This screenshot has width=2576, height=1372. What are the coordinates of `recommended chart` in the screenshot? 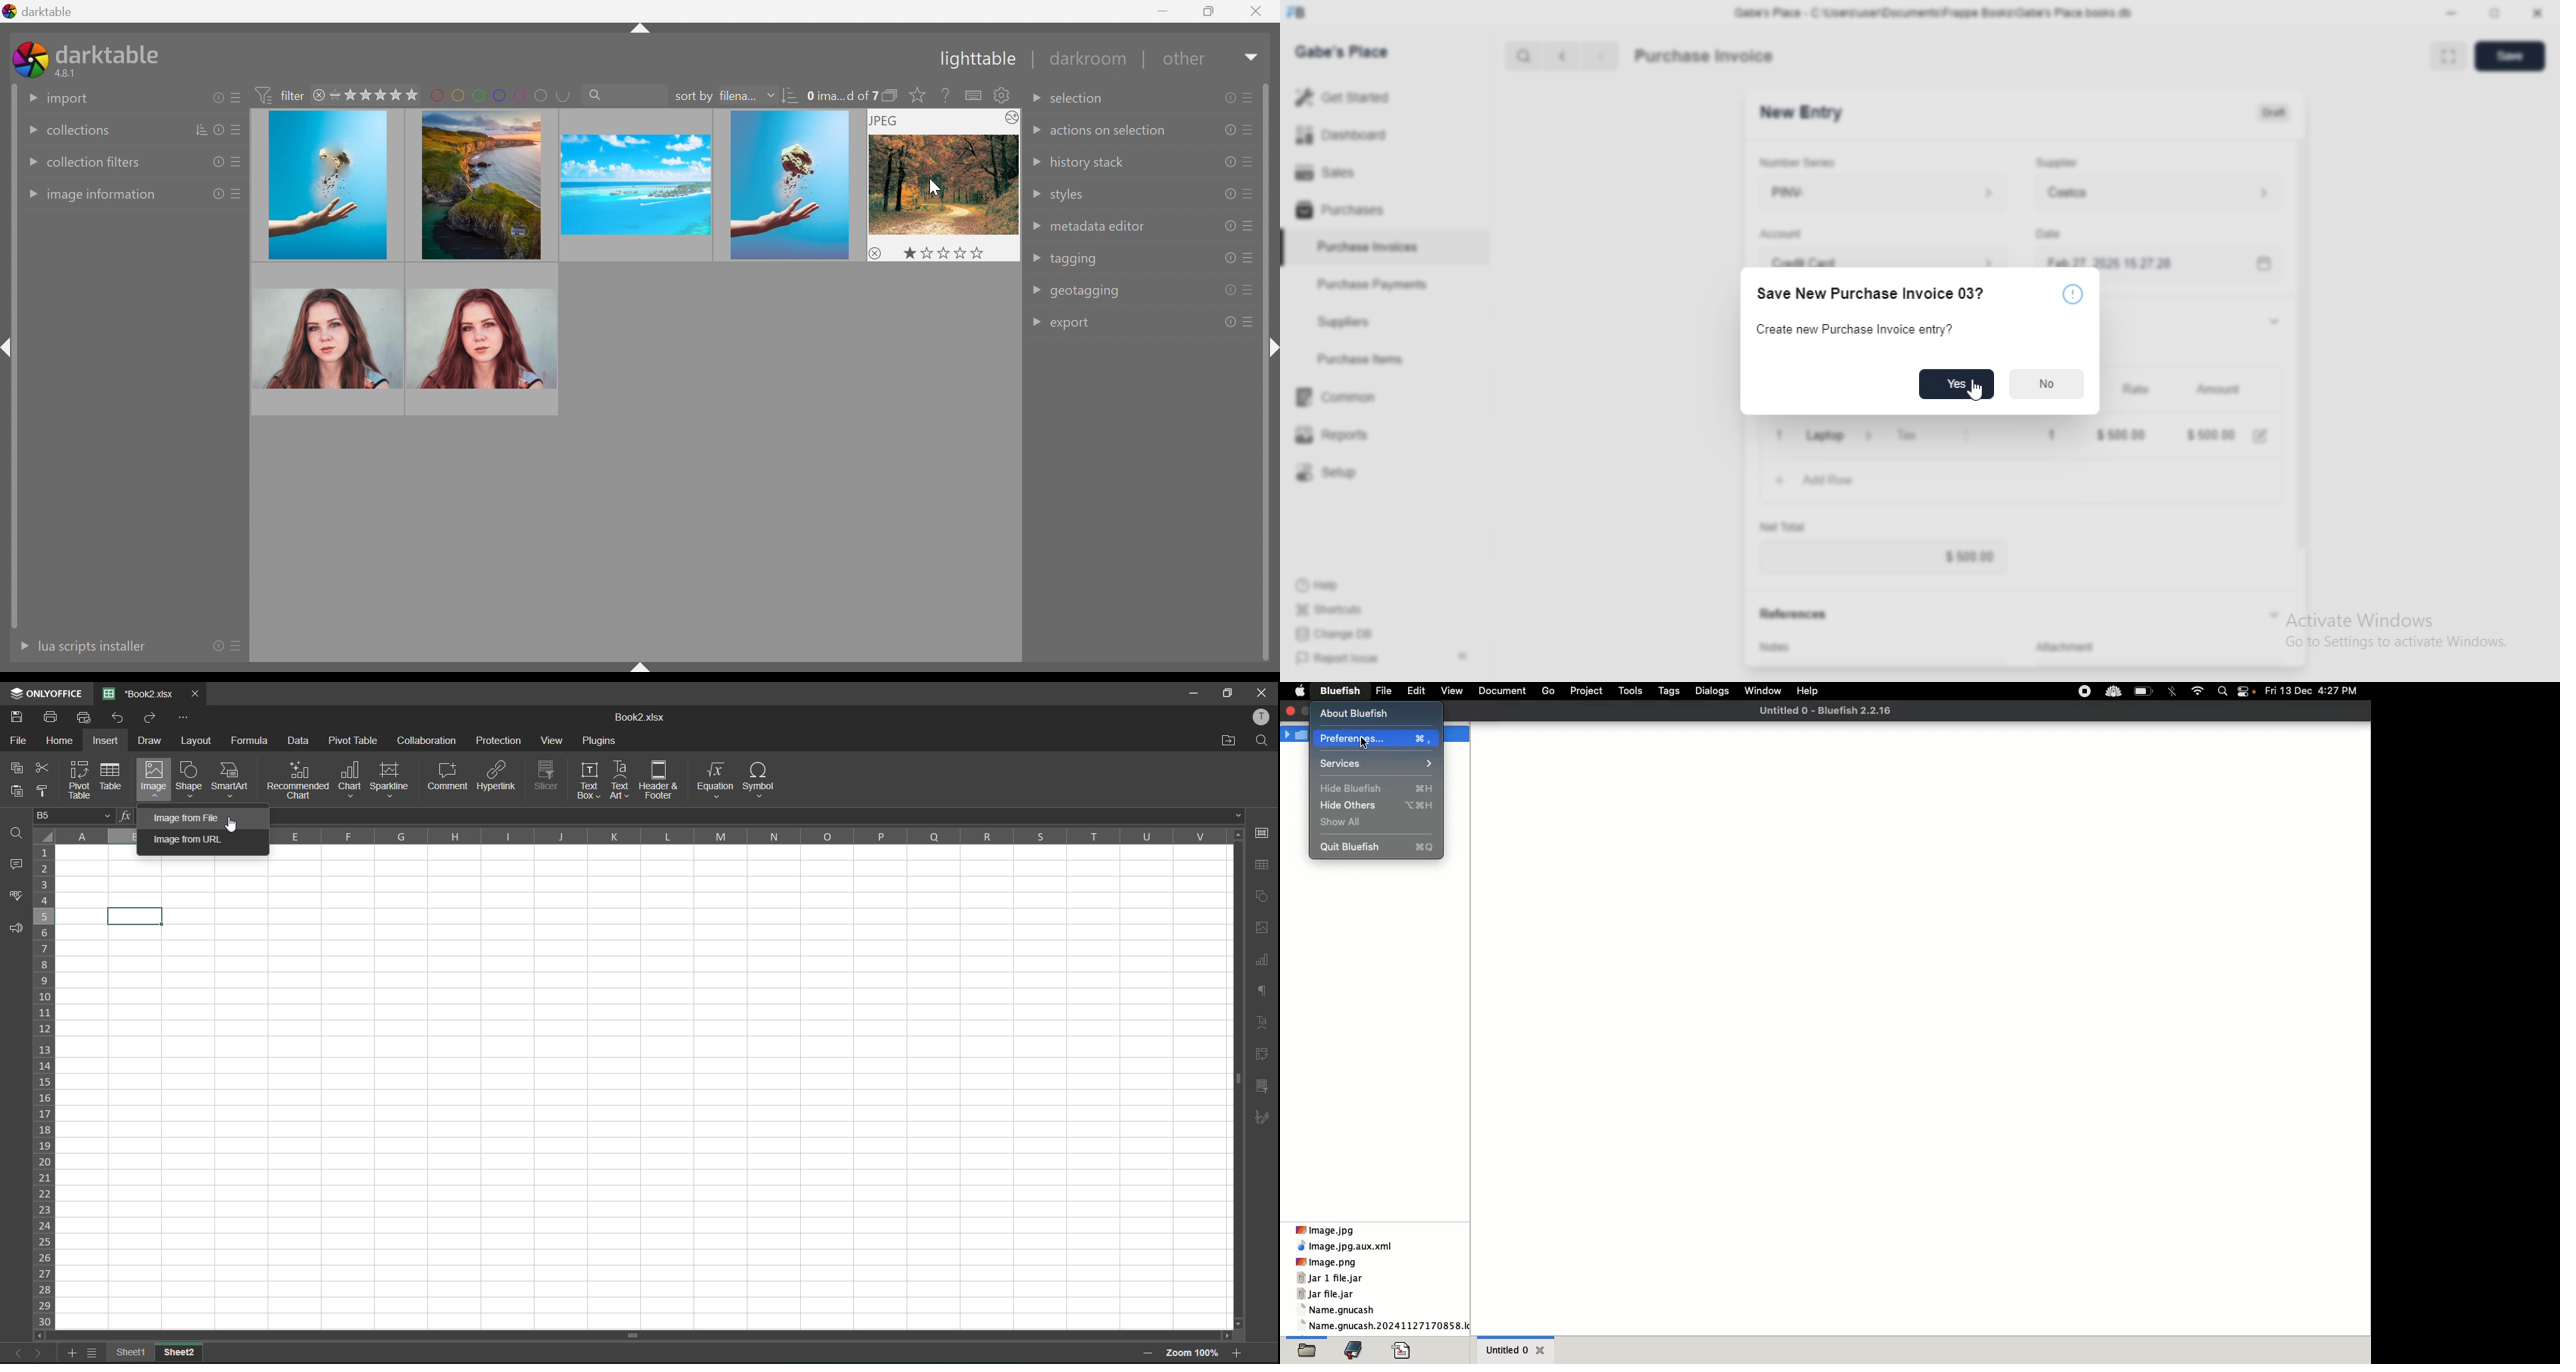 It's located at (298, 779).